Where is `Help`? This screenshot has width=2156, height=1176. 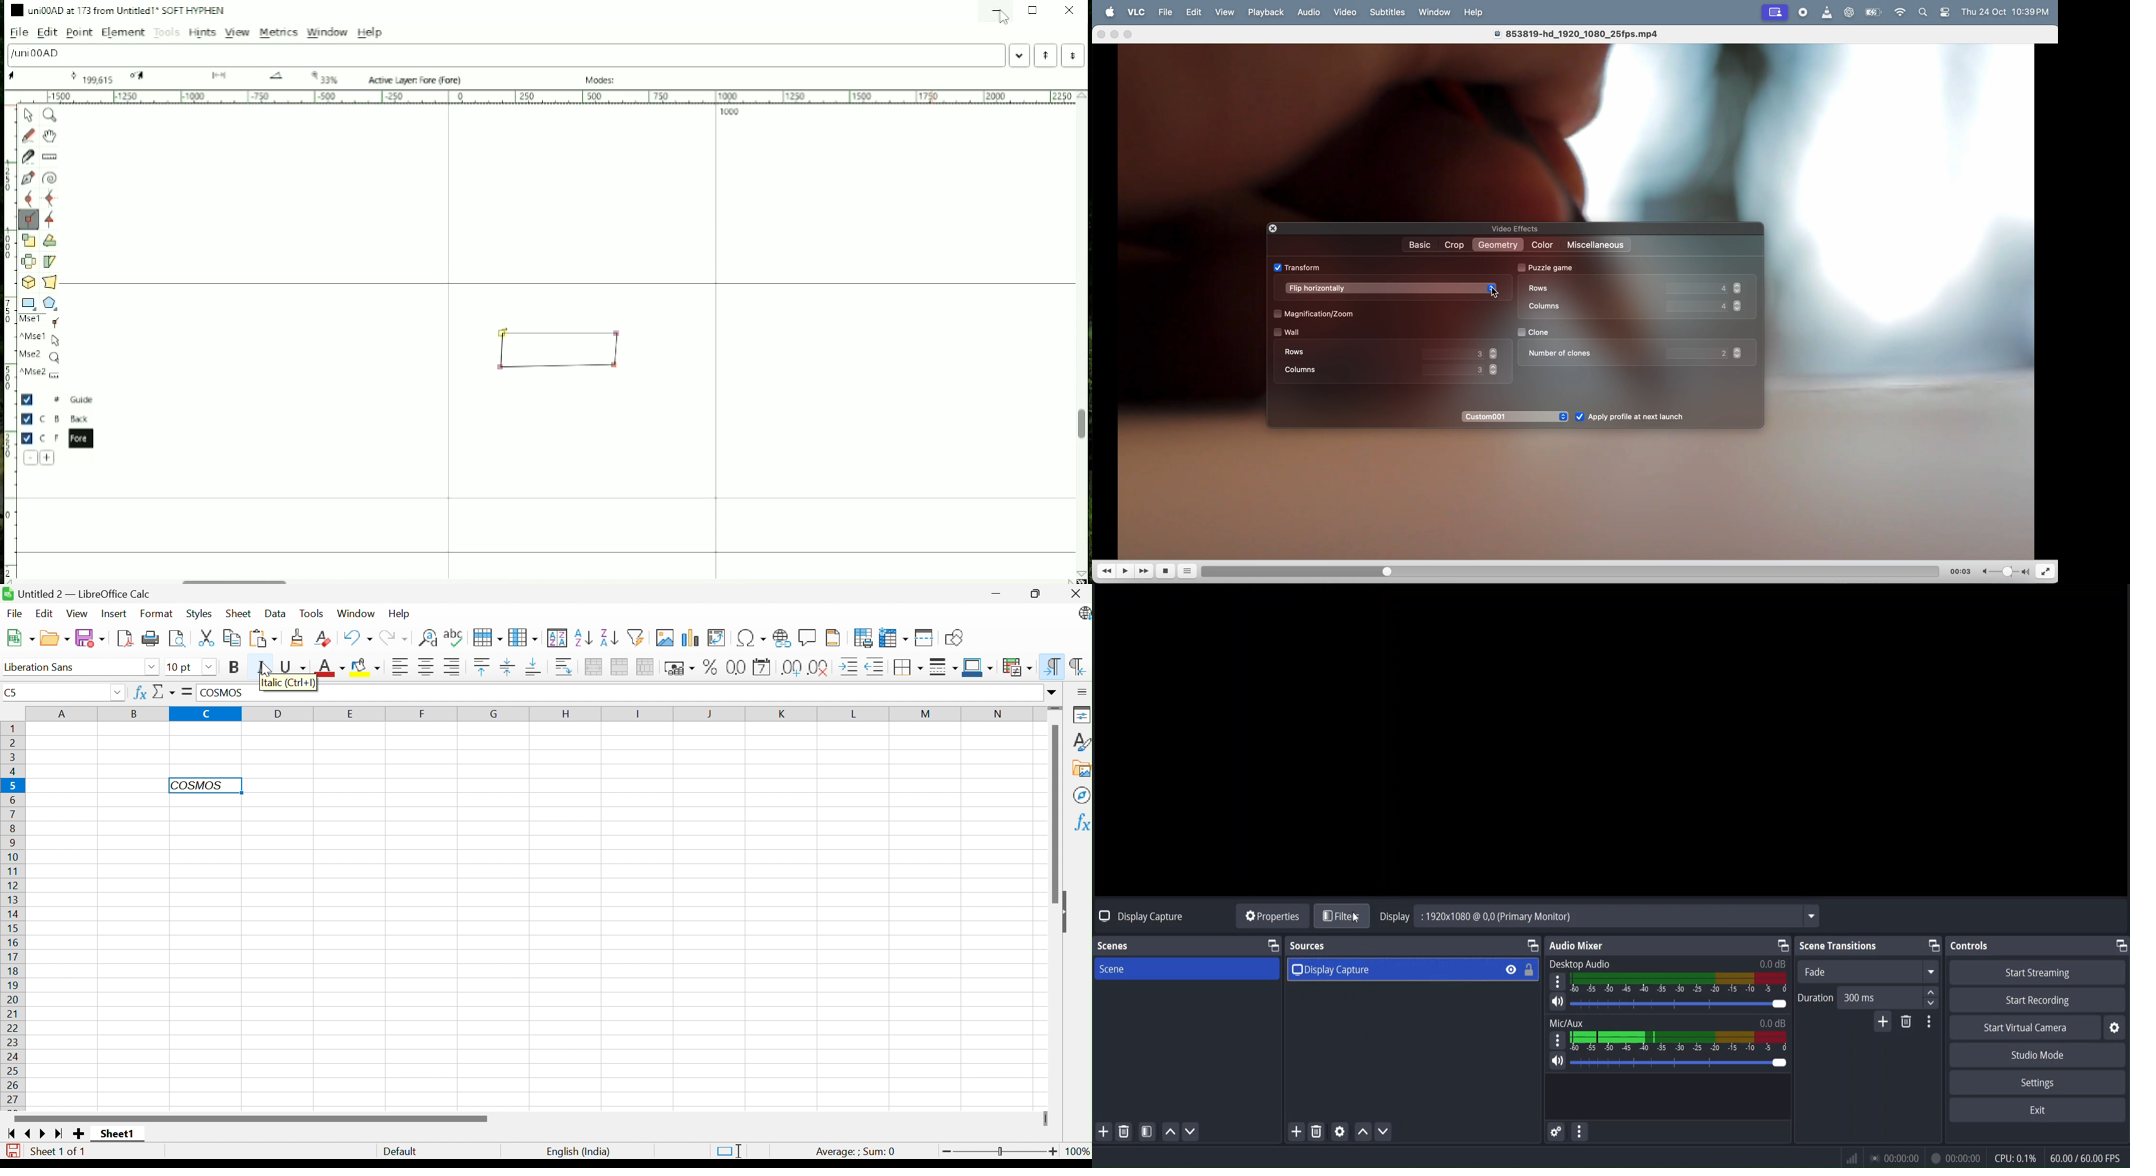 Help is located at coordinates (399, 614).